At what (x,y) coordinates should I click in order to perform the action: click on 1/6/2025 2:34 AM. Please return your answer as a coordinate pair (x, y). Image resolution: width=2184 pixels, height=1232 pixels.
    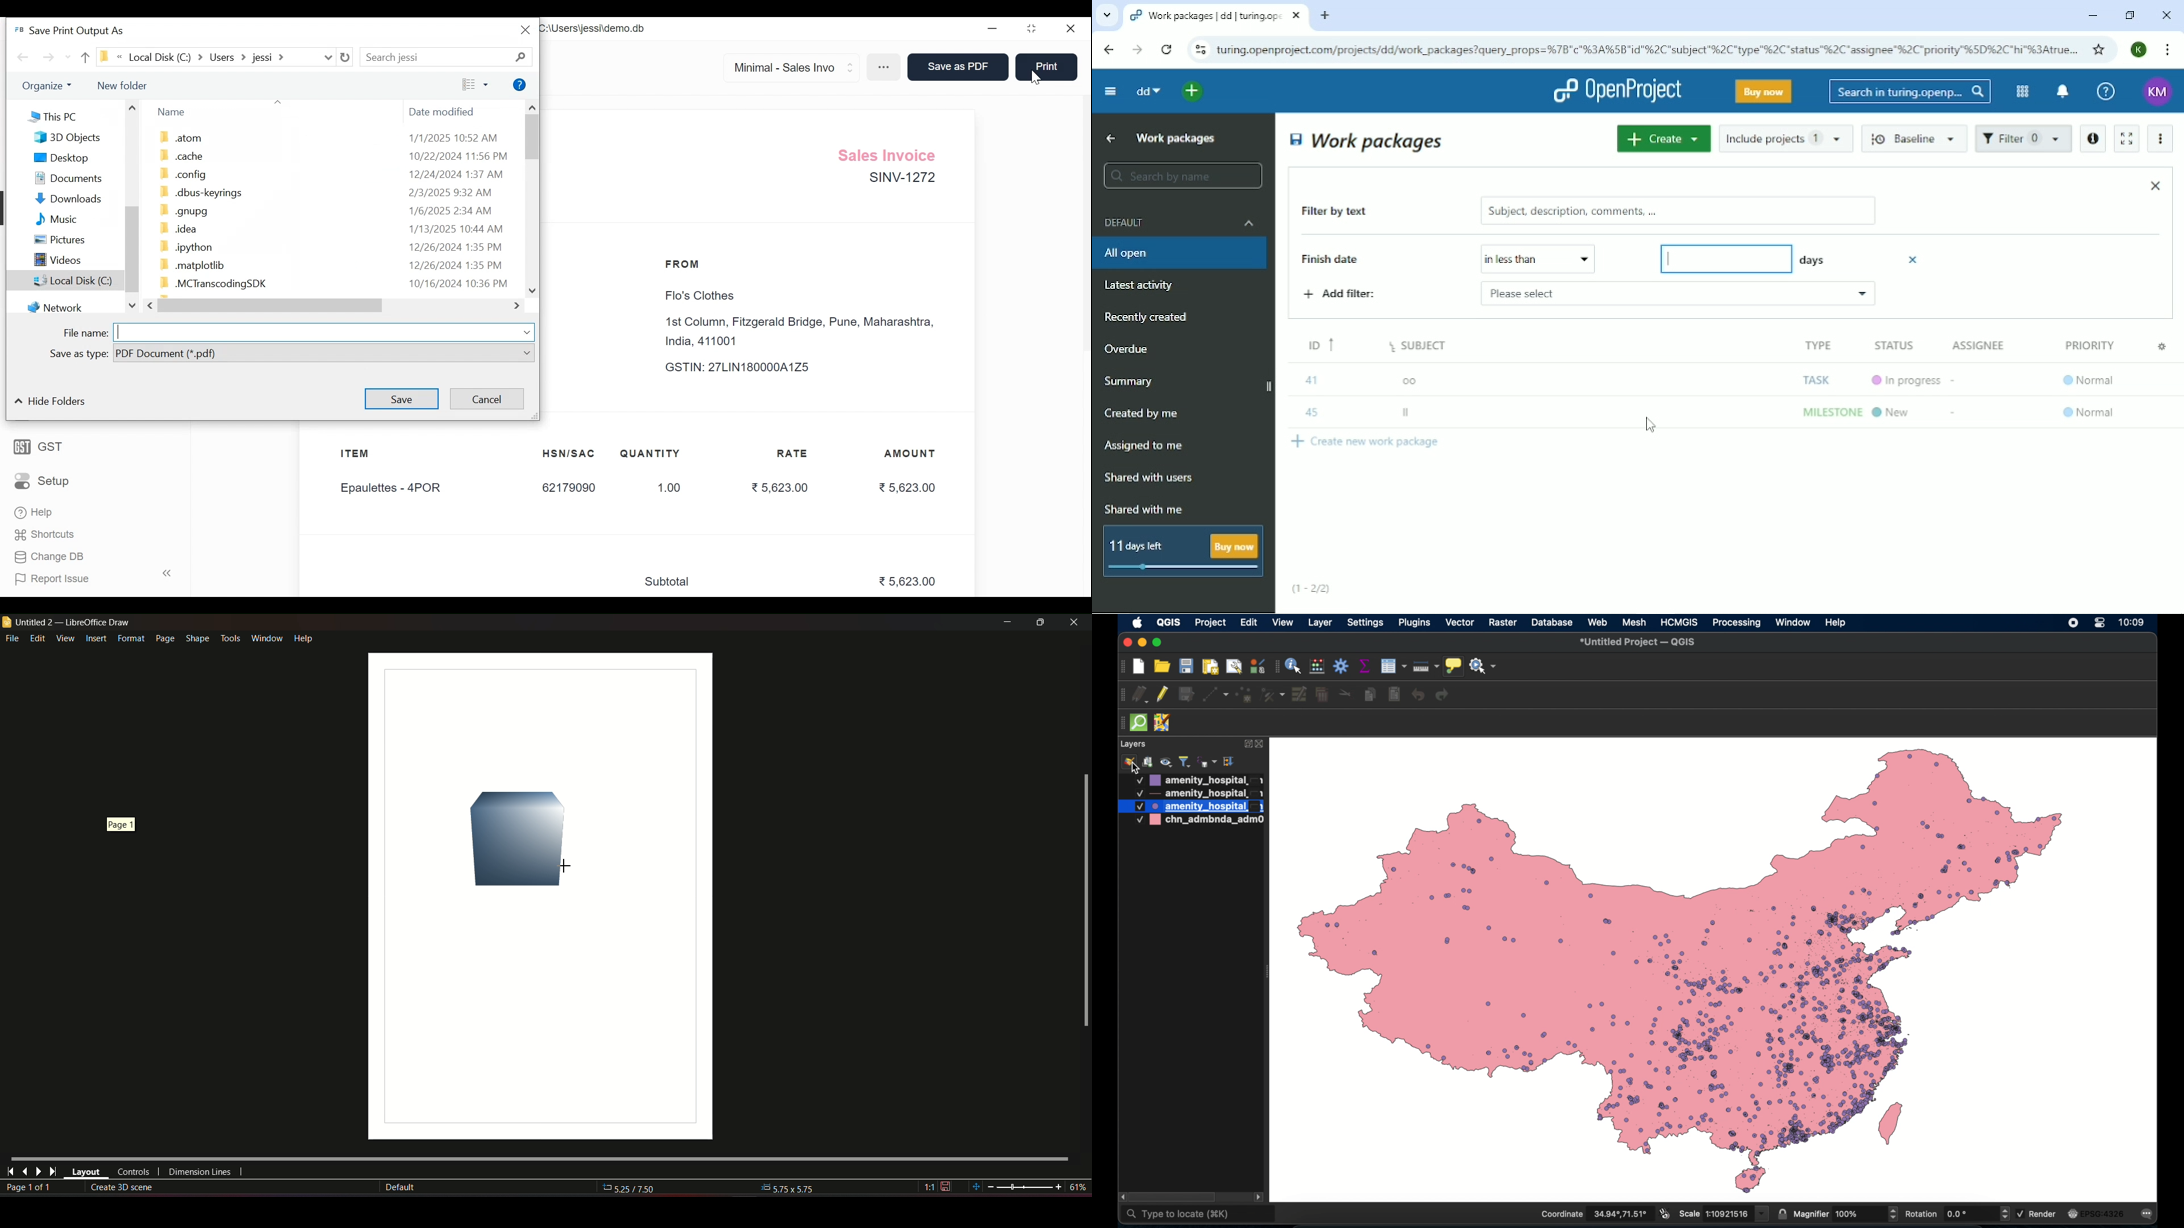
    Looking at the image, I should click on (453, 210).